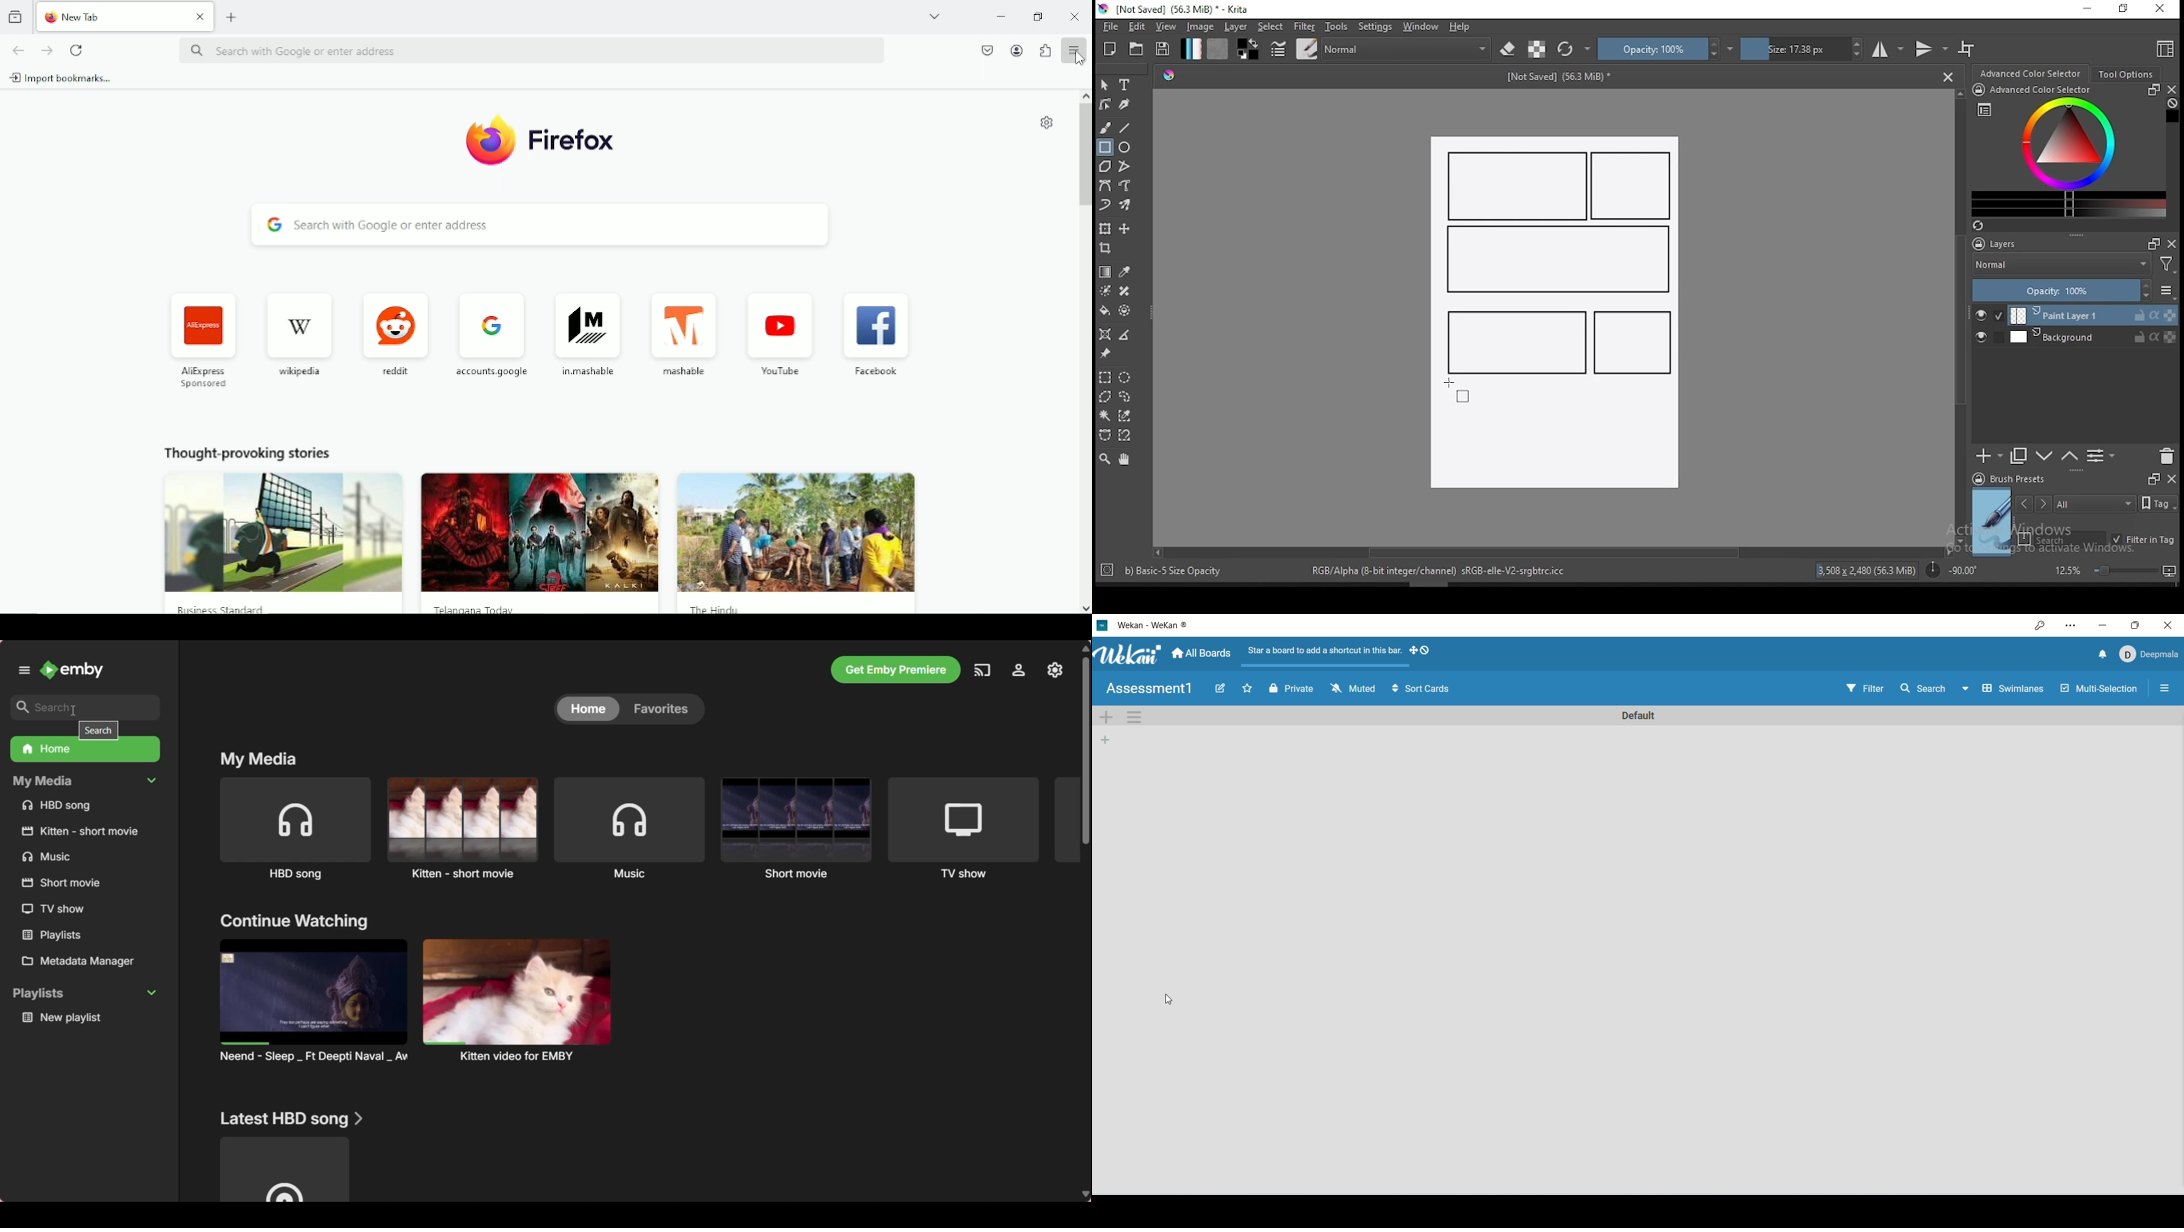 This screenshot has width=2184, height=1232. What do you see at coordinates (1165, 26) in the screenshot?
I see `view` at bounding box center [1165, 26].